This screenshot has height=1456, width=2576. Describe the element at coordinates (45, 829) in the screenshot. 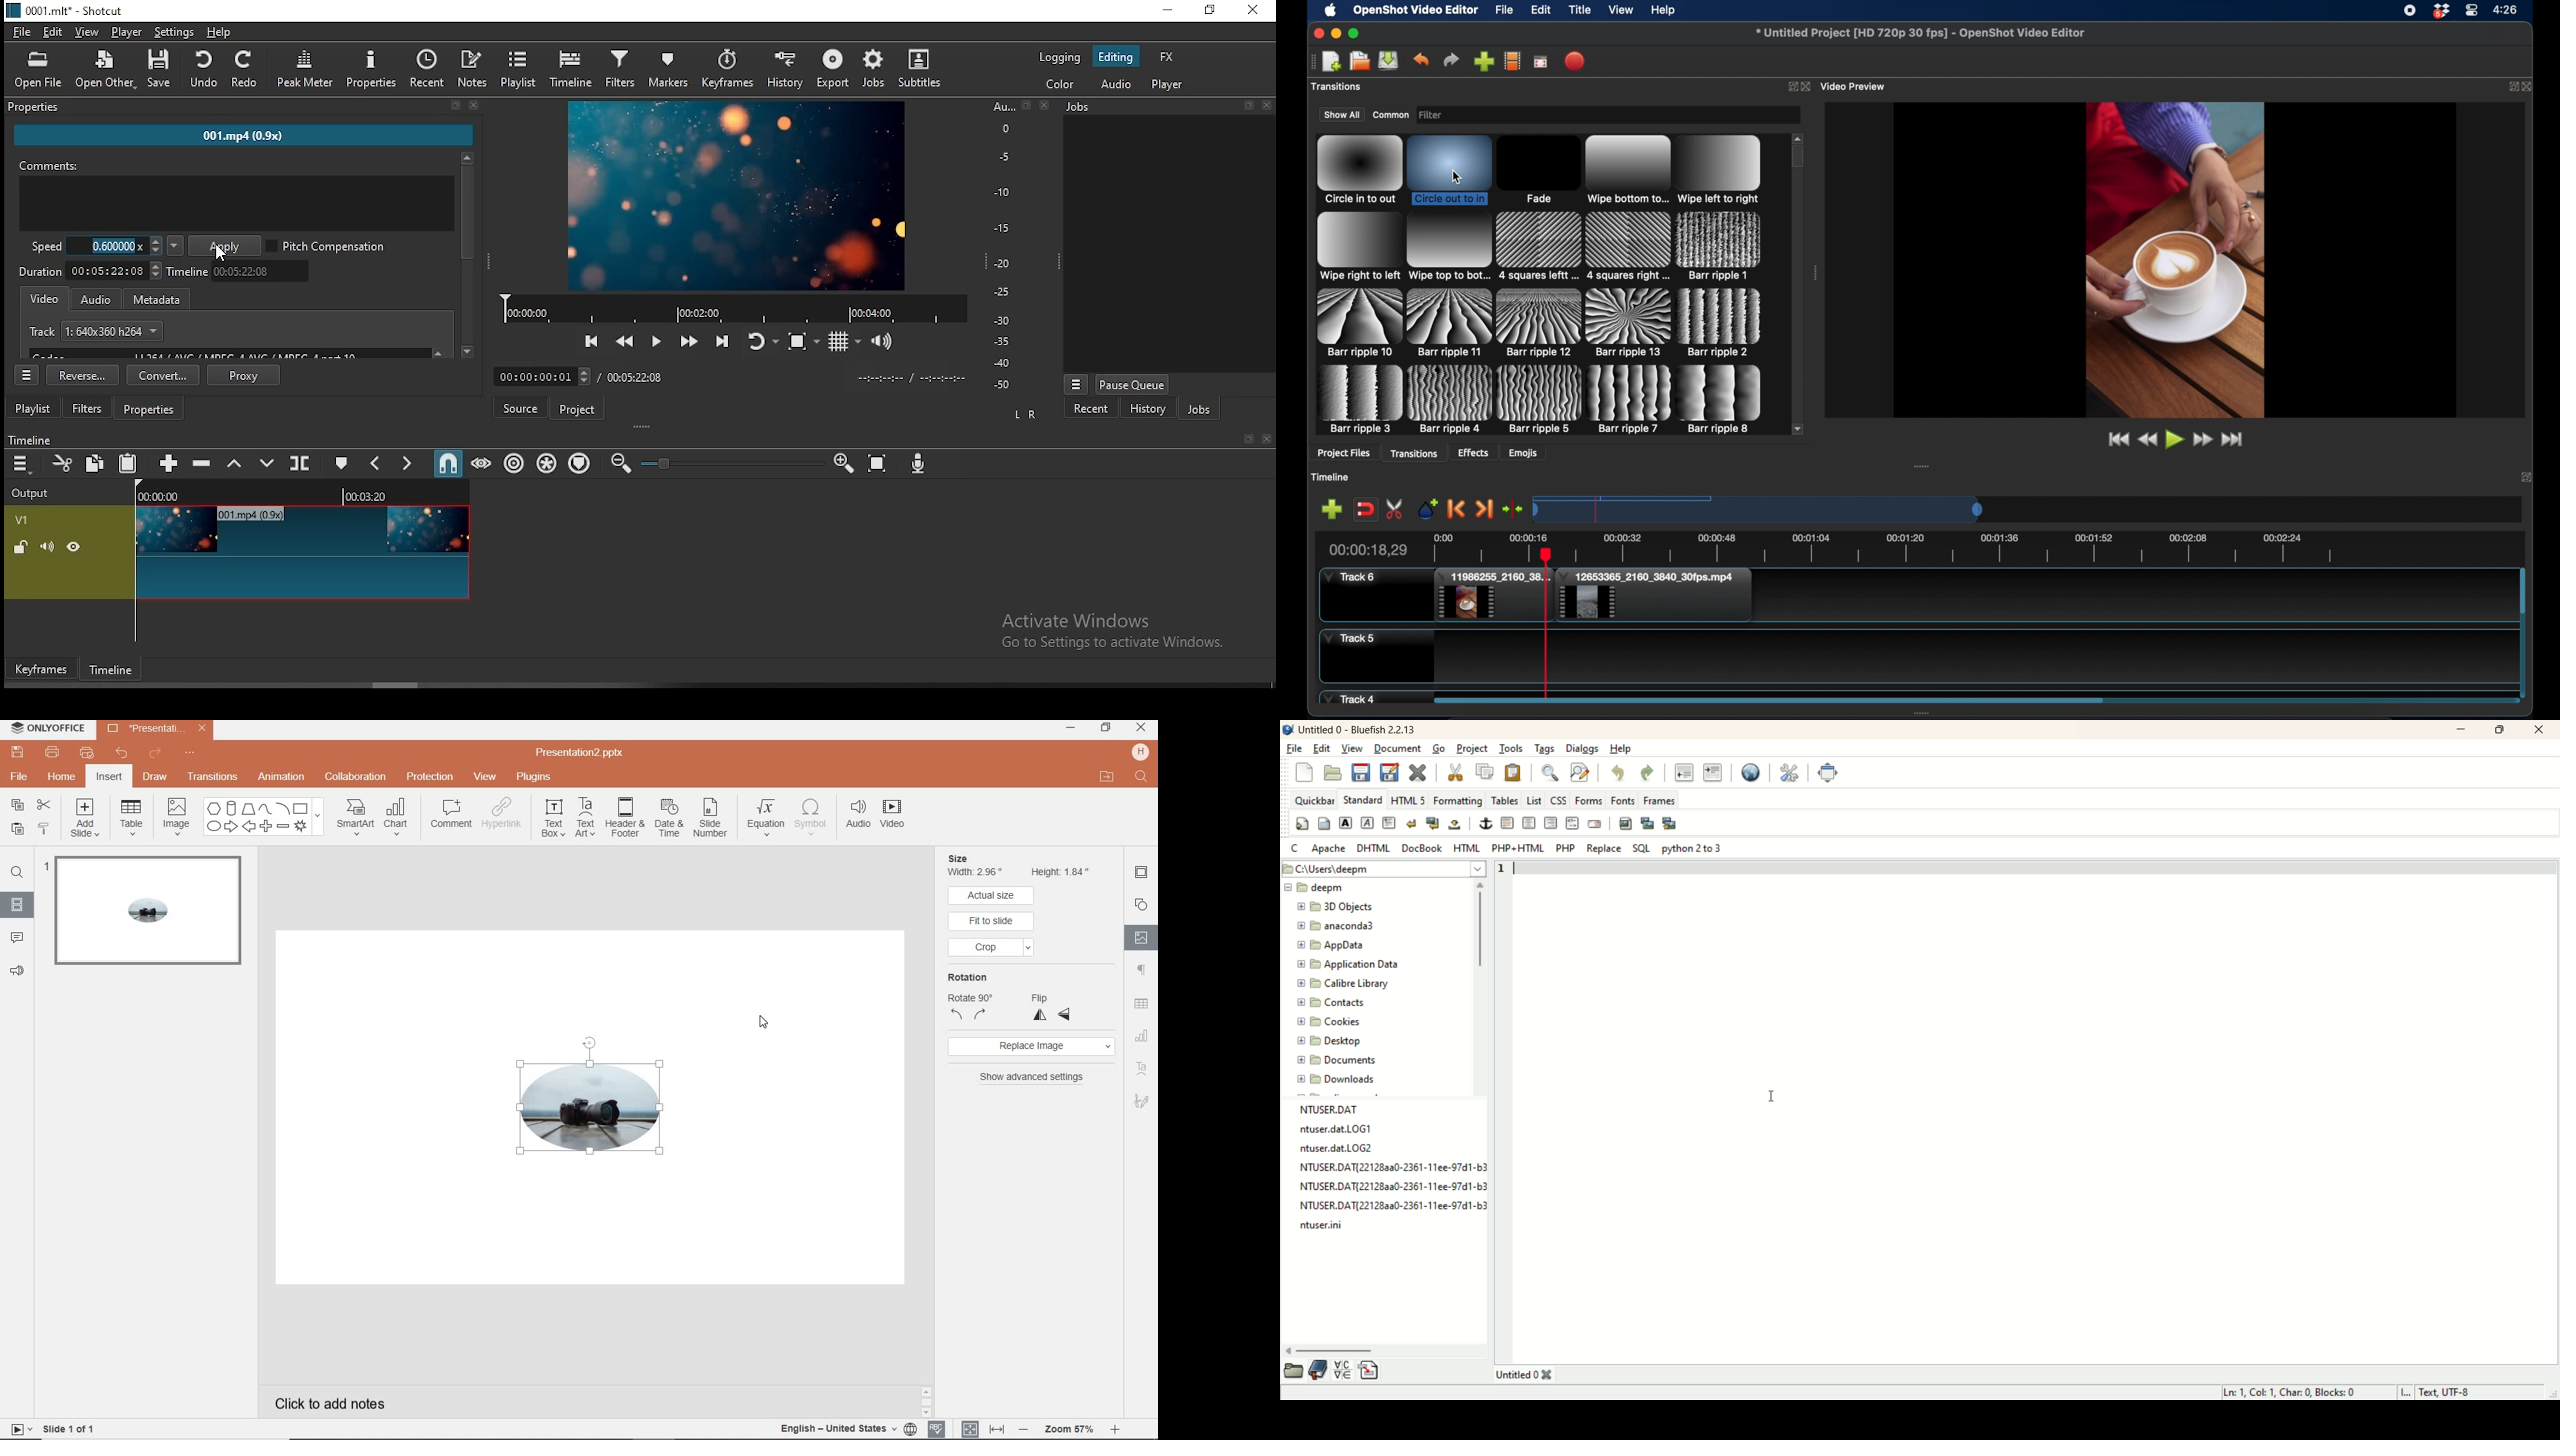

I see `copy style` at that location.